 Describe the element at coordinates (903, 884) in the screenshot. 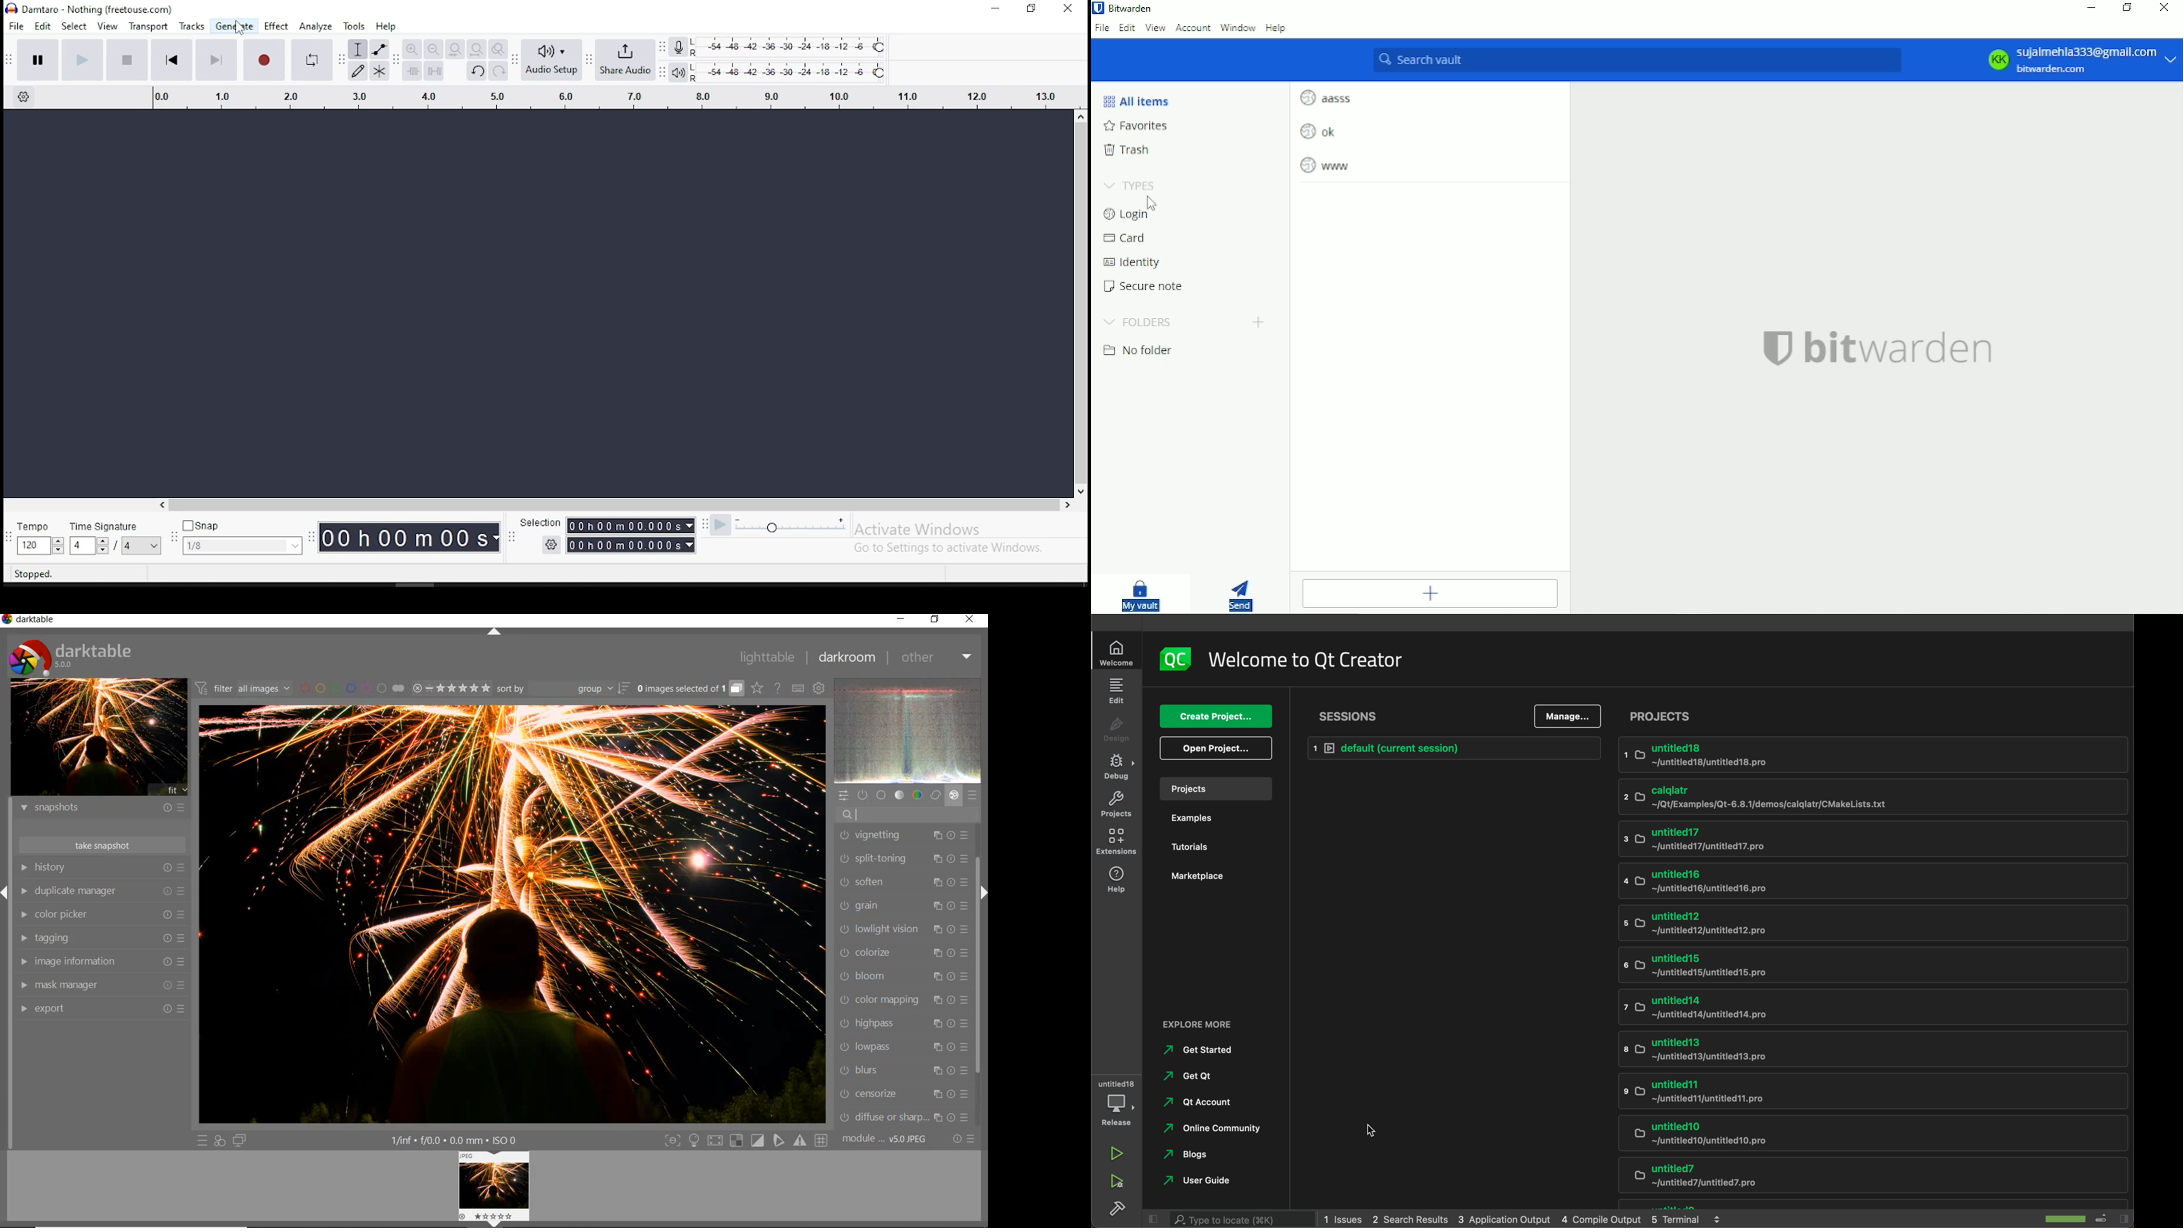

I see `soften` at that location.